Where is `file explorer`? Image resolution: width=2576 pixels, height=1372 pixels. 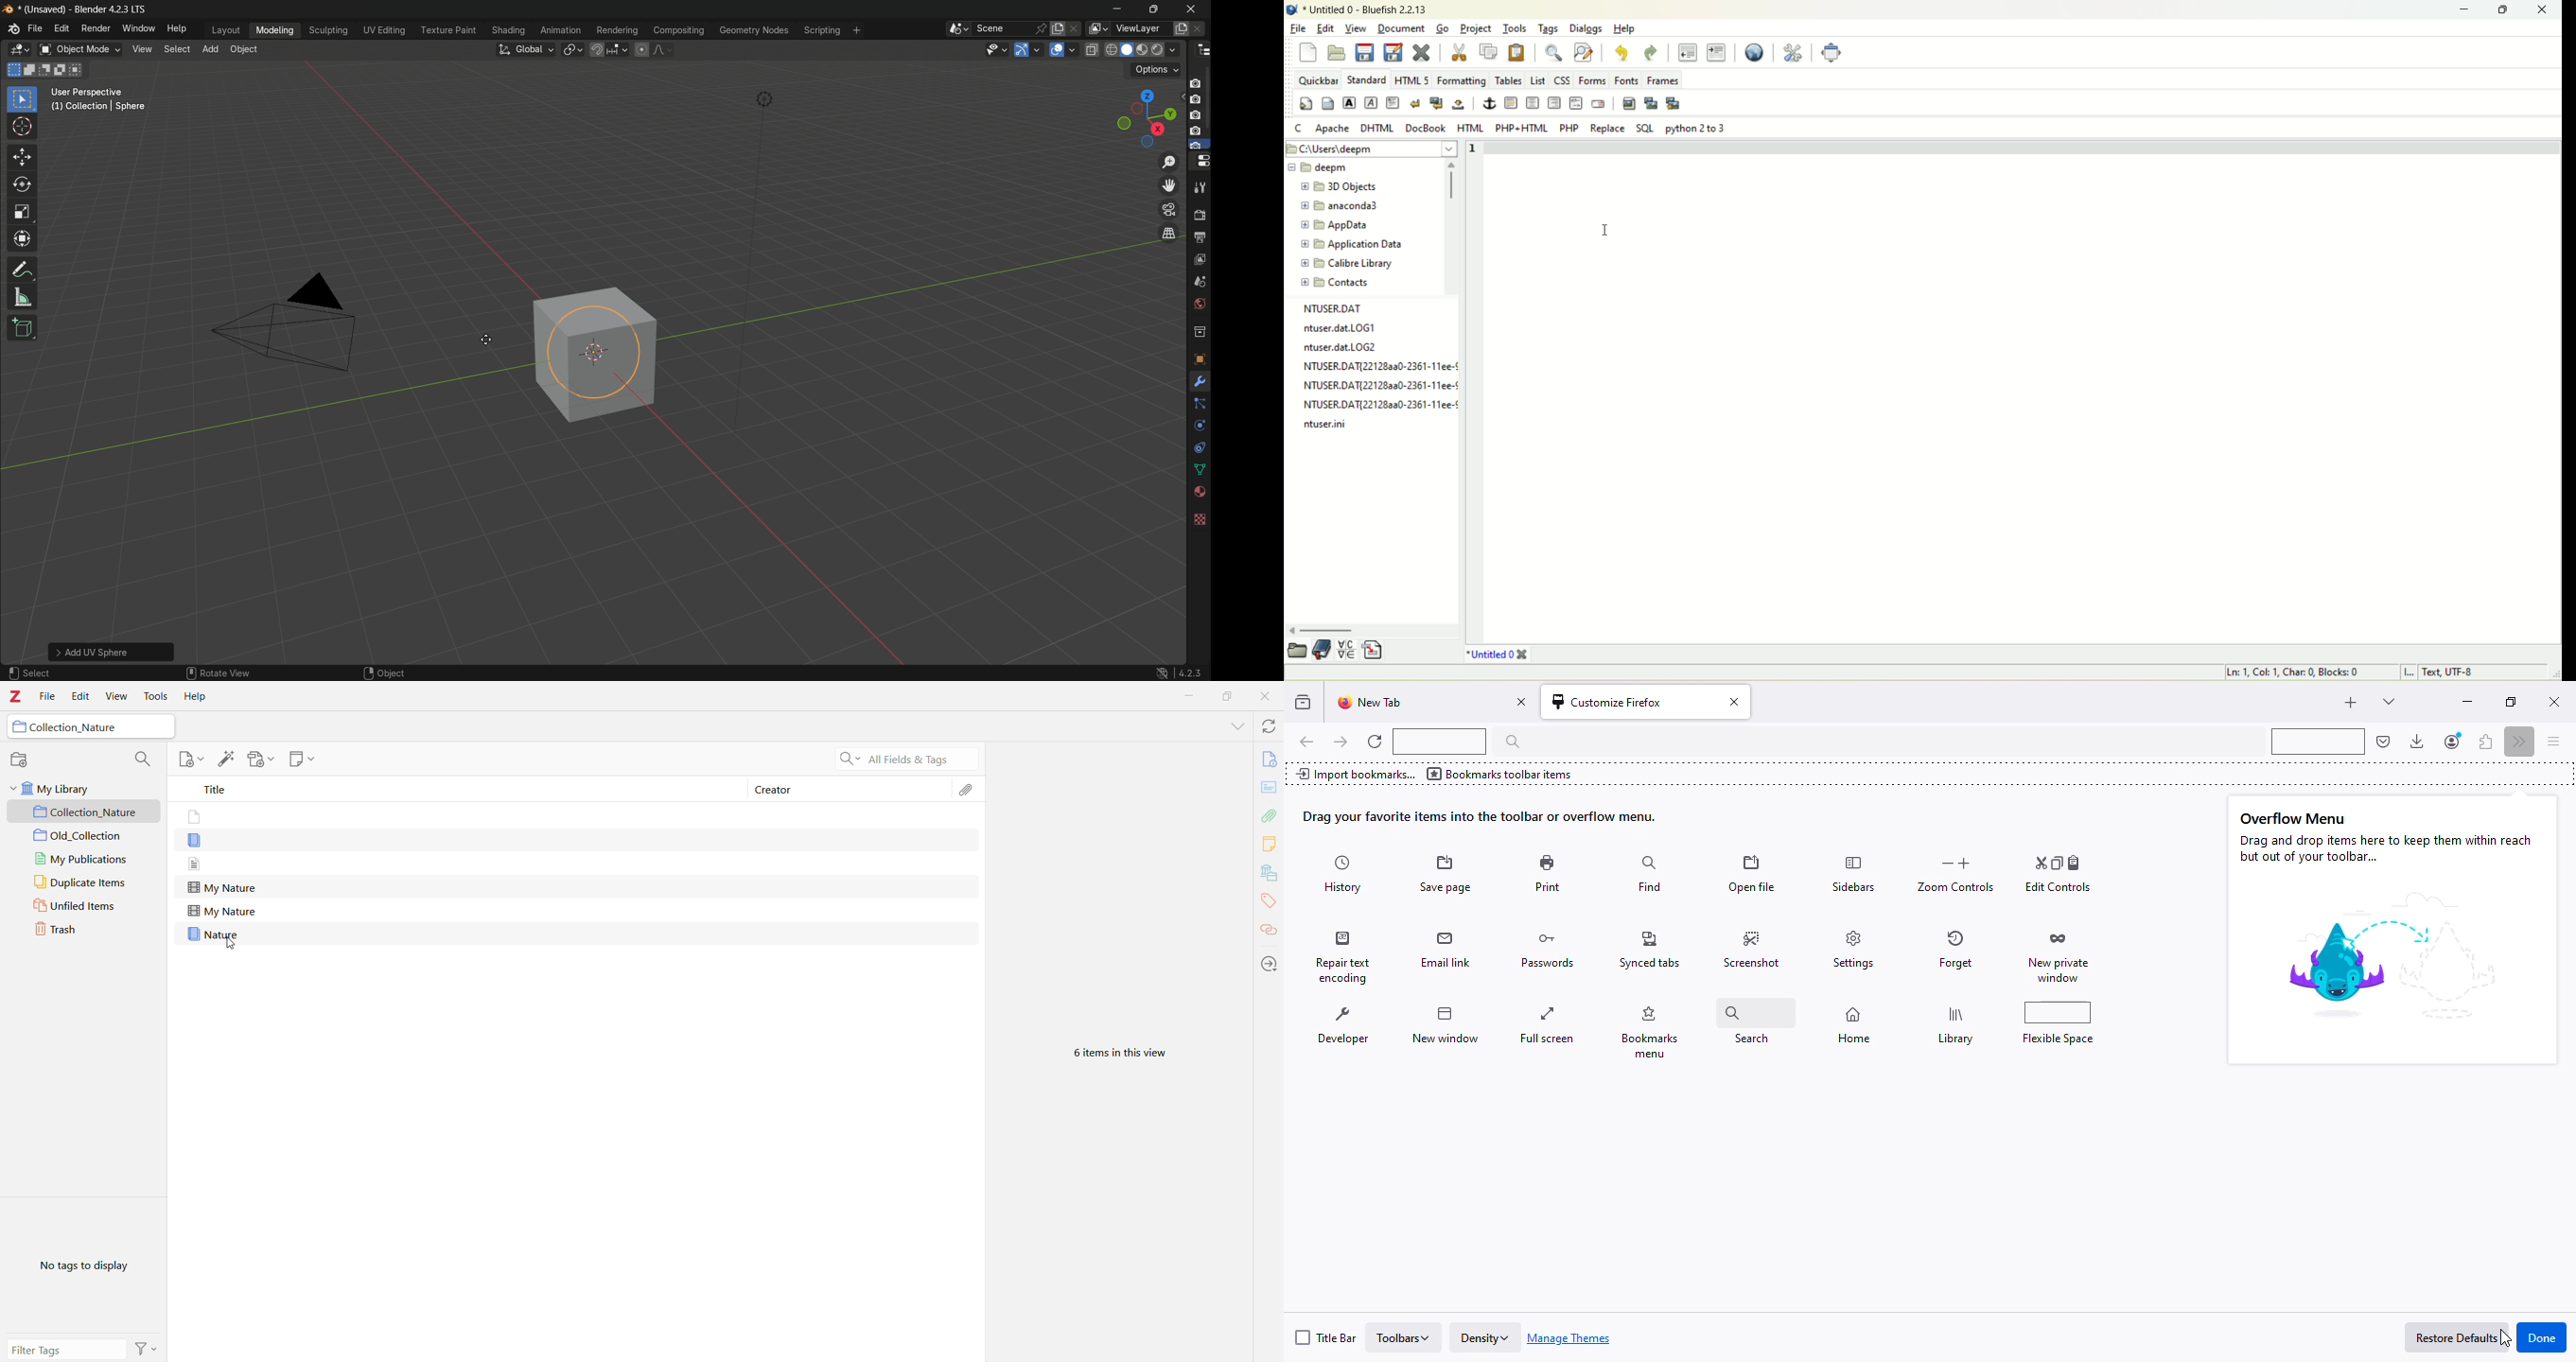
file explorer is located at coordinates (1297, 650).